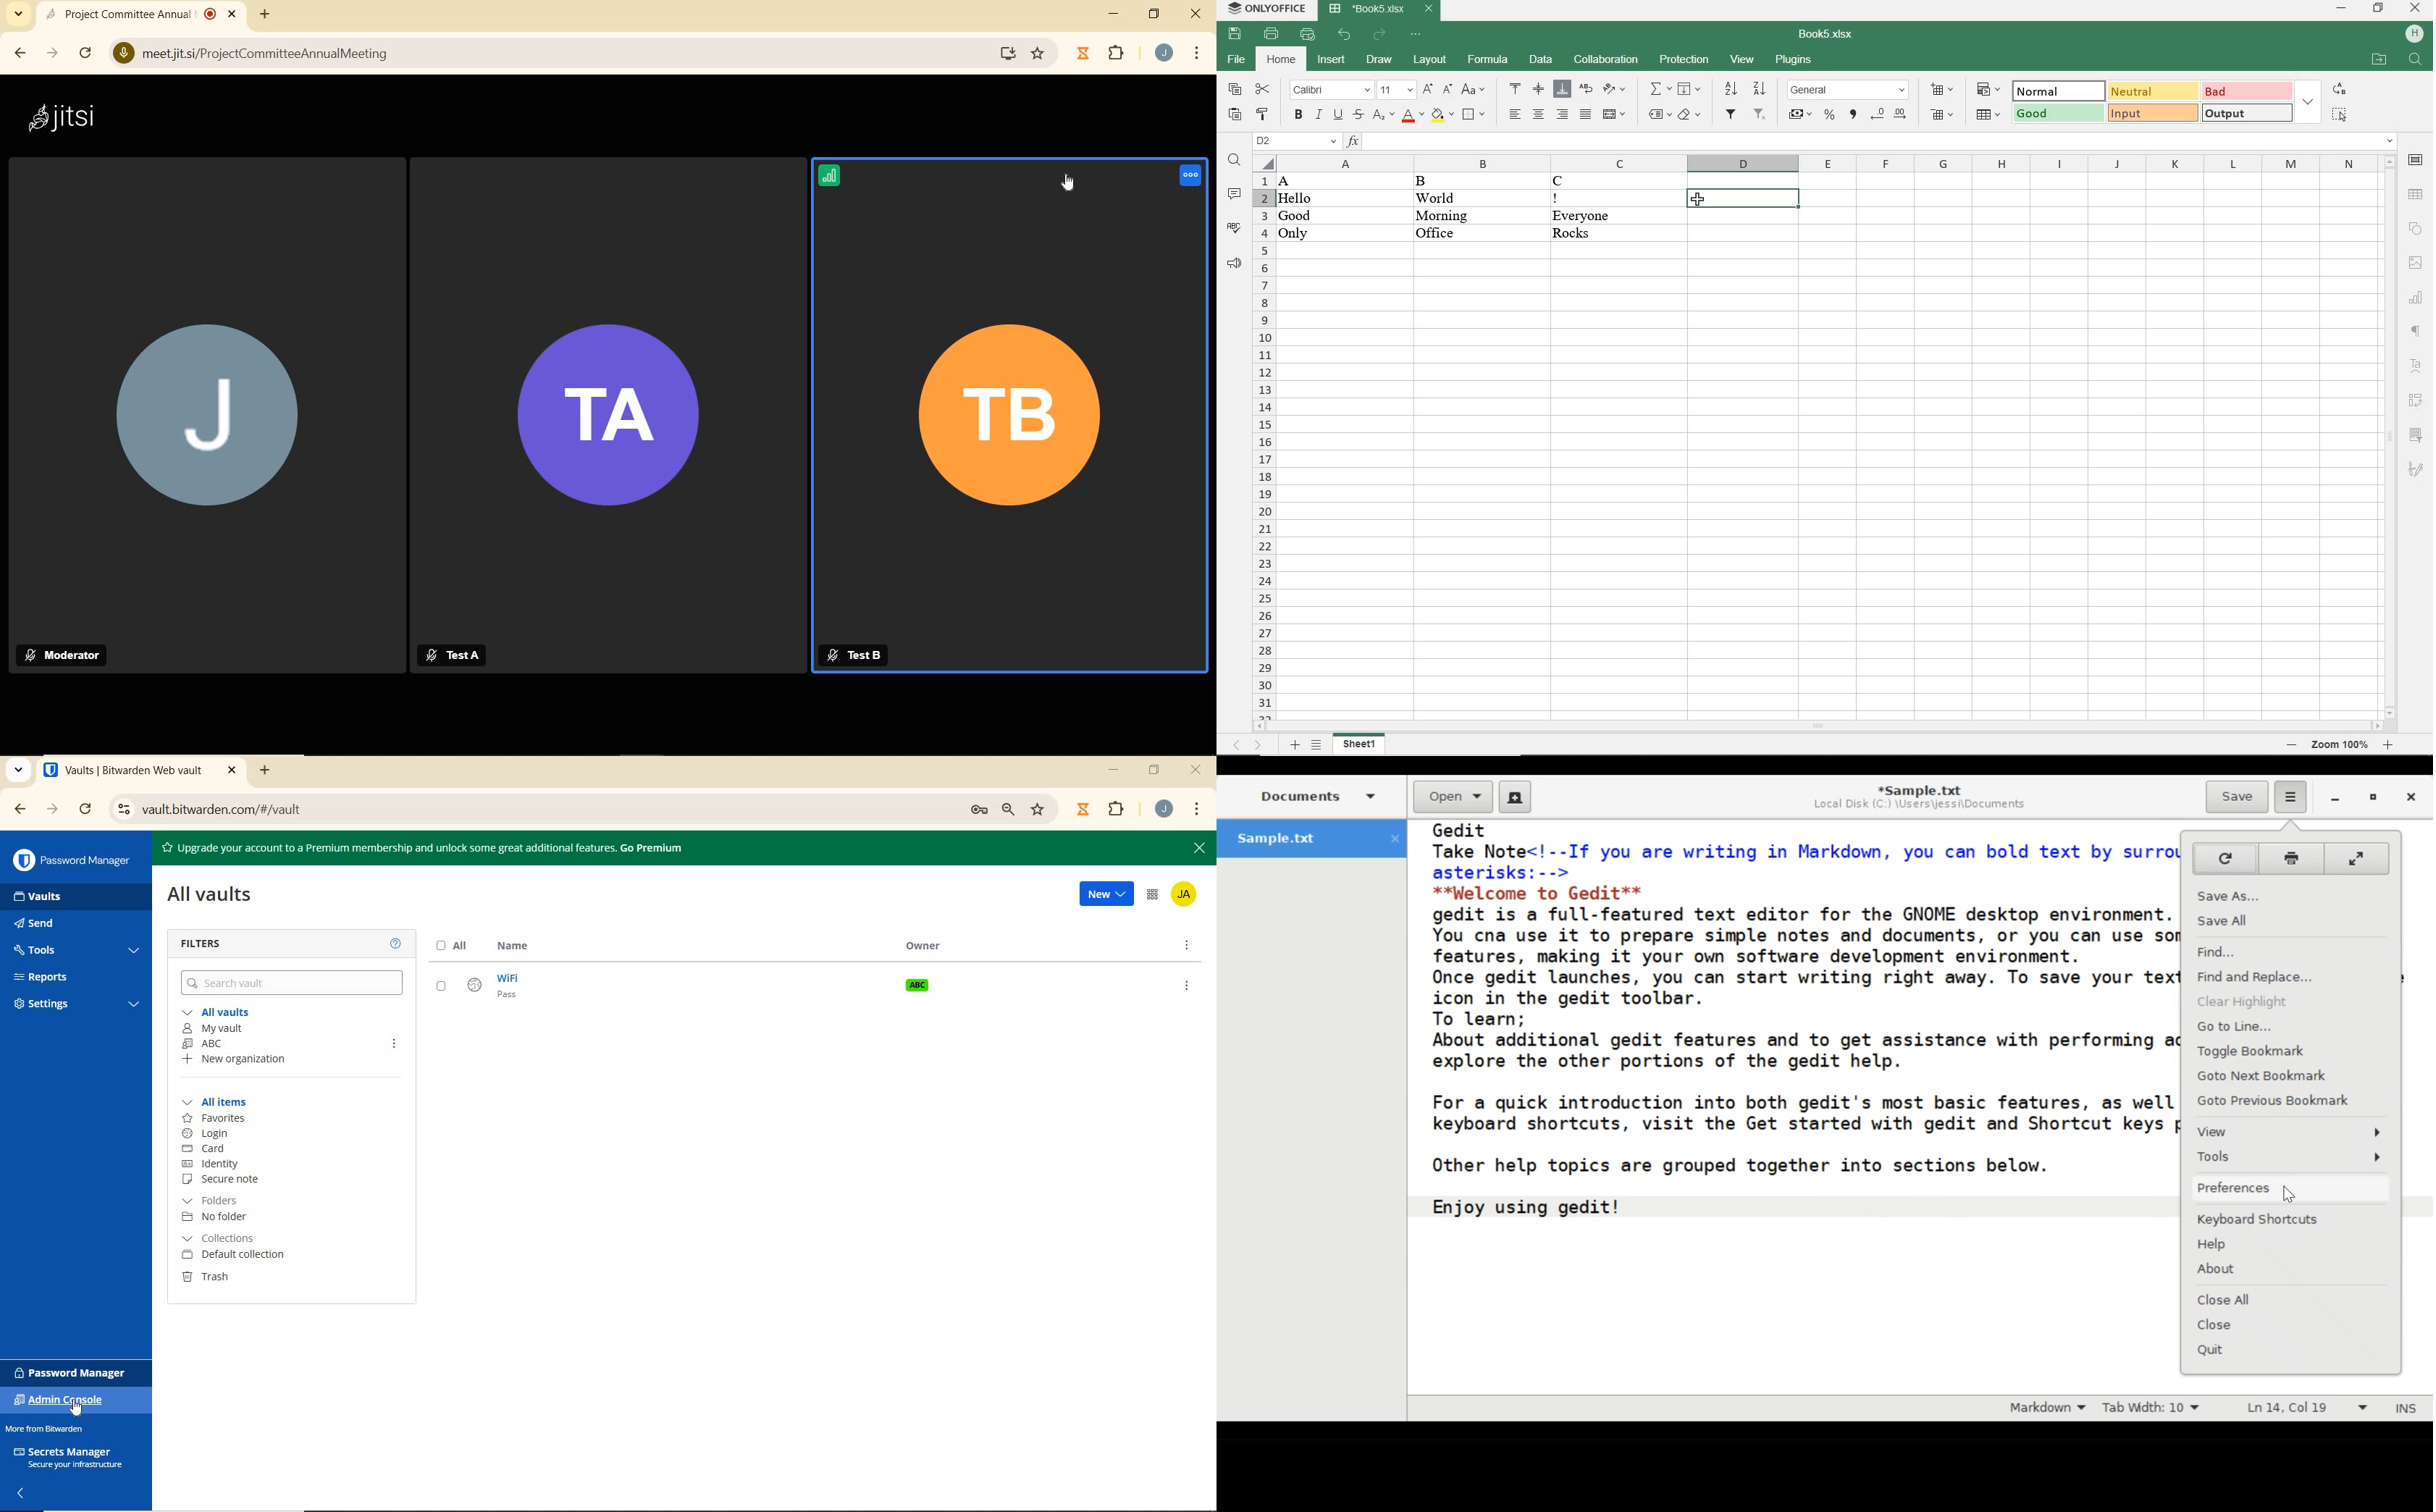 Image resolution: width=2436 pixels, height=1512 pixels. I want to click on normal, so click(2058, 90).